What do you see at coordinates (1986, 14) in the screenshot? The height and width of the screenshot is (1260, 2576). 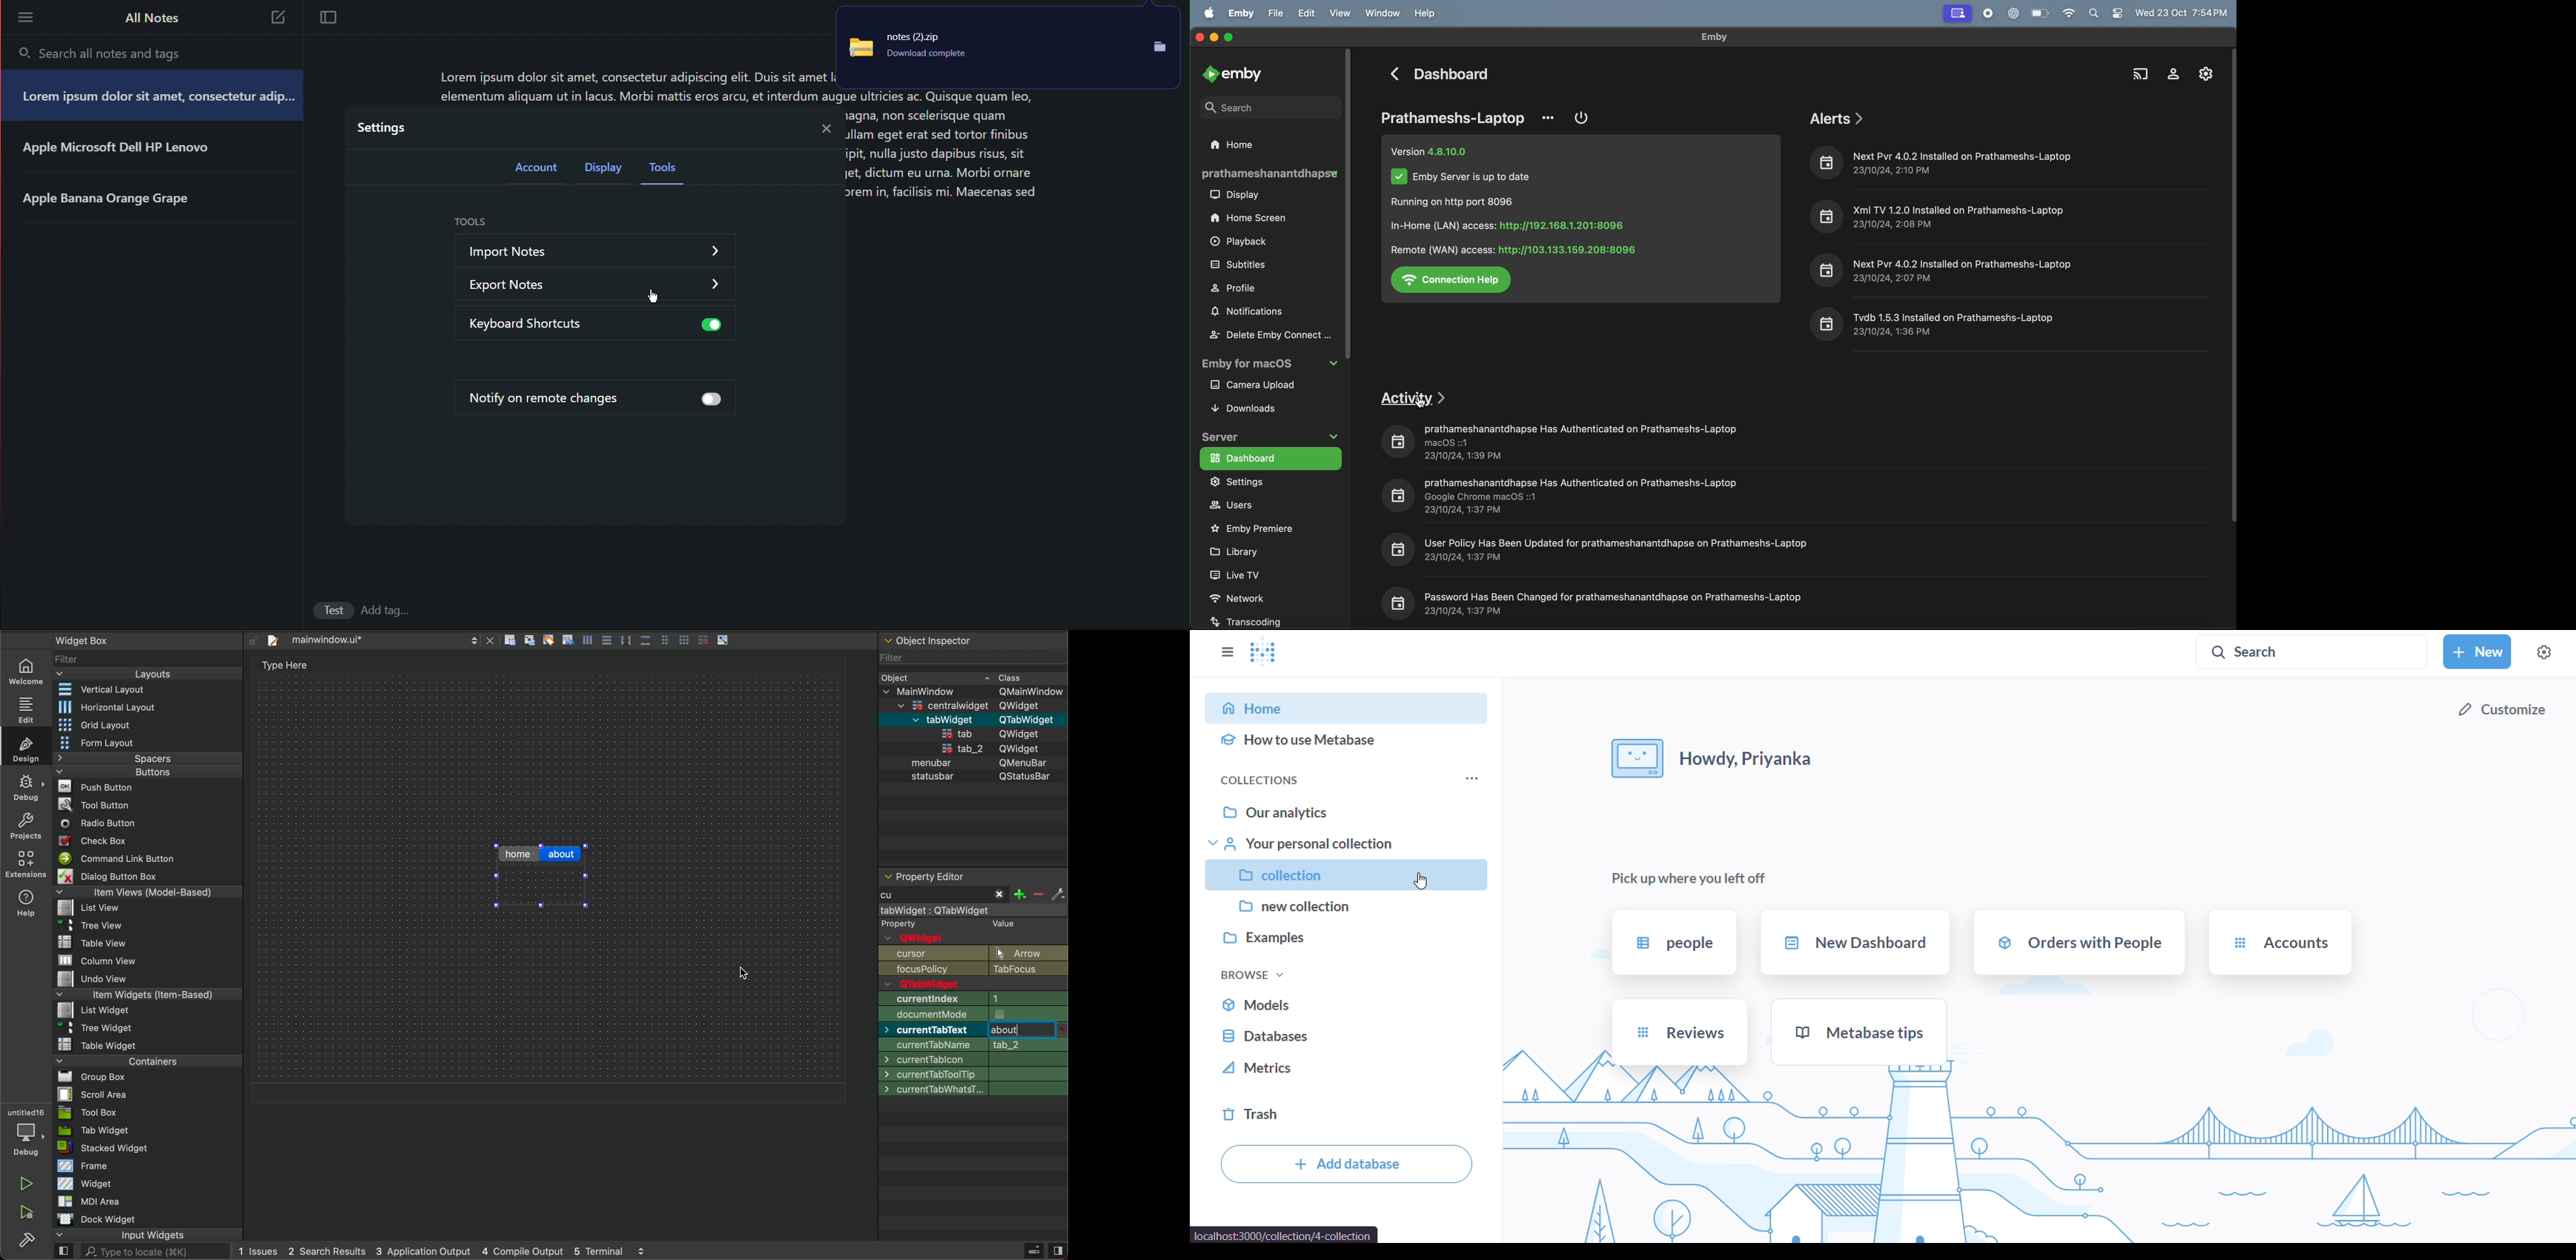 I see `record` at bounding box center [1986, 14].